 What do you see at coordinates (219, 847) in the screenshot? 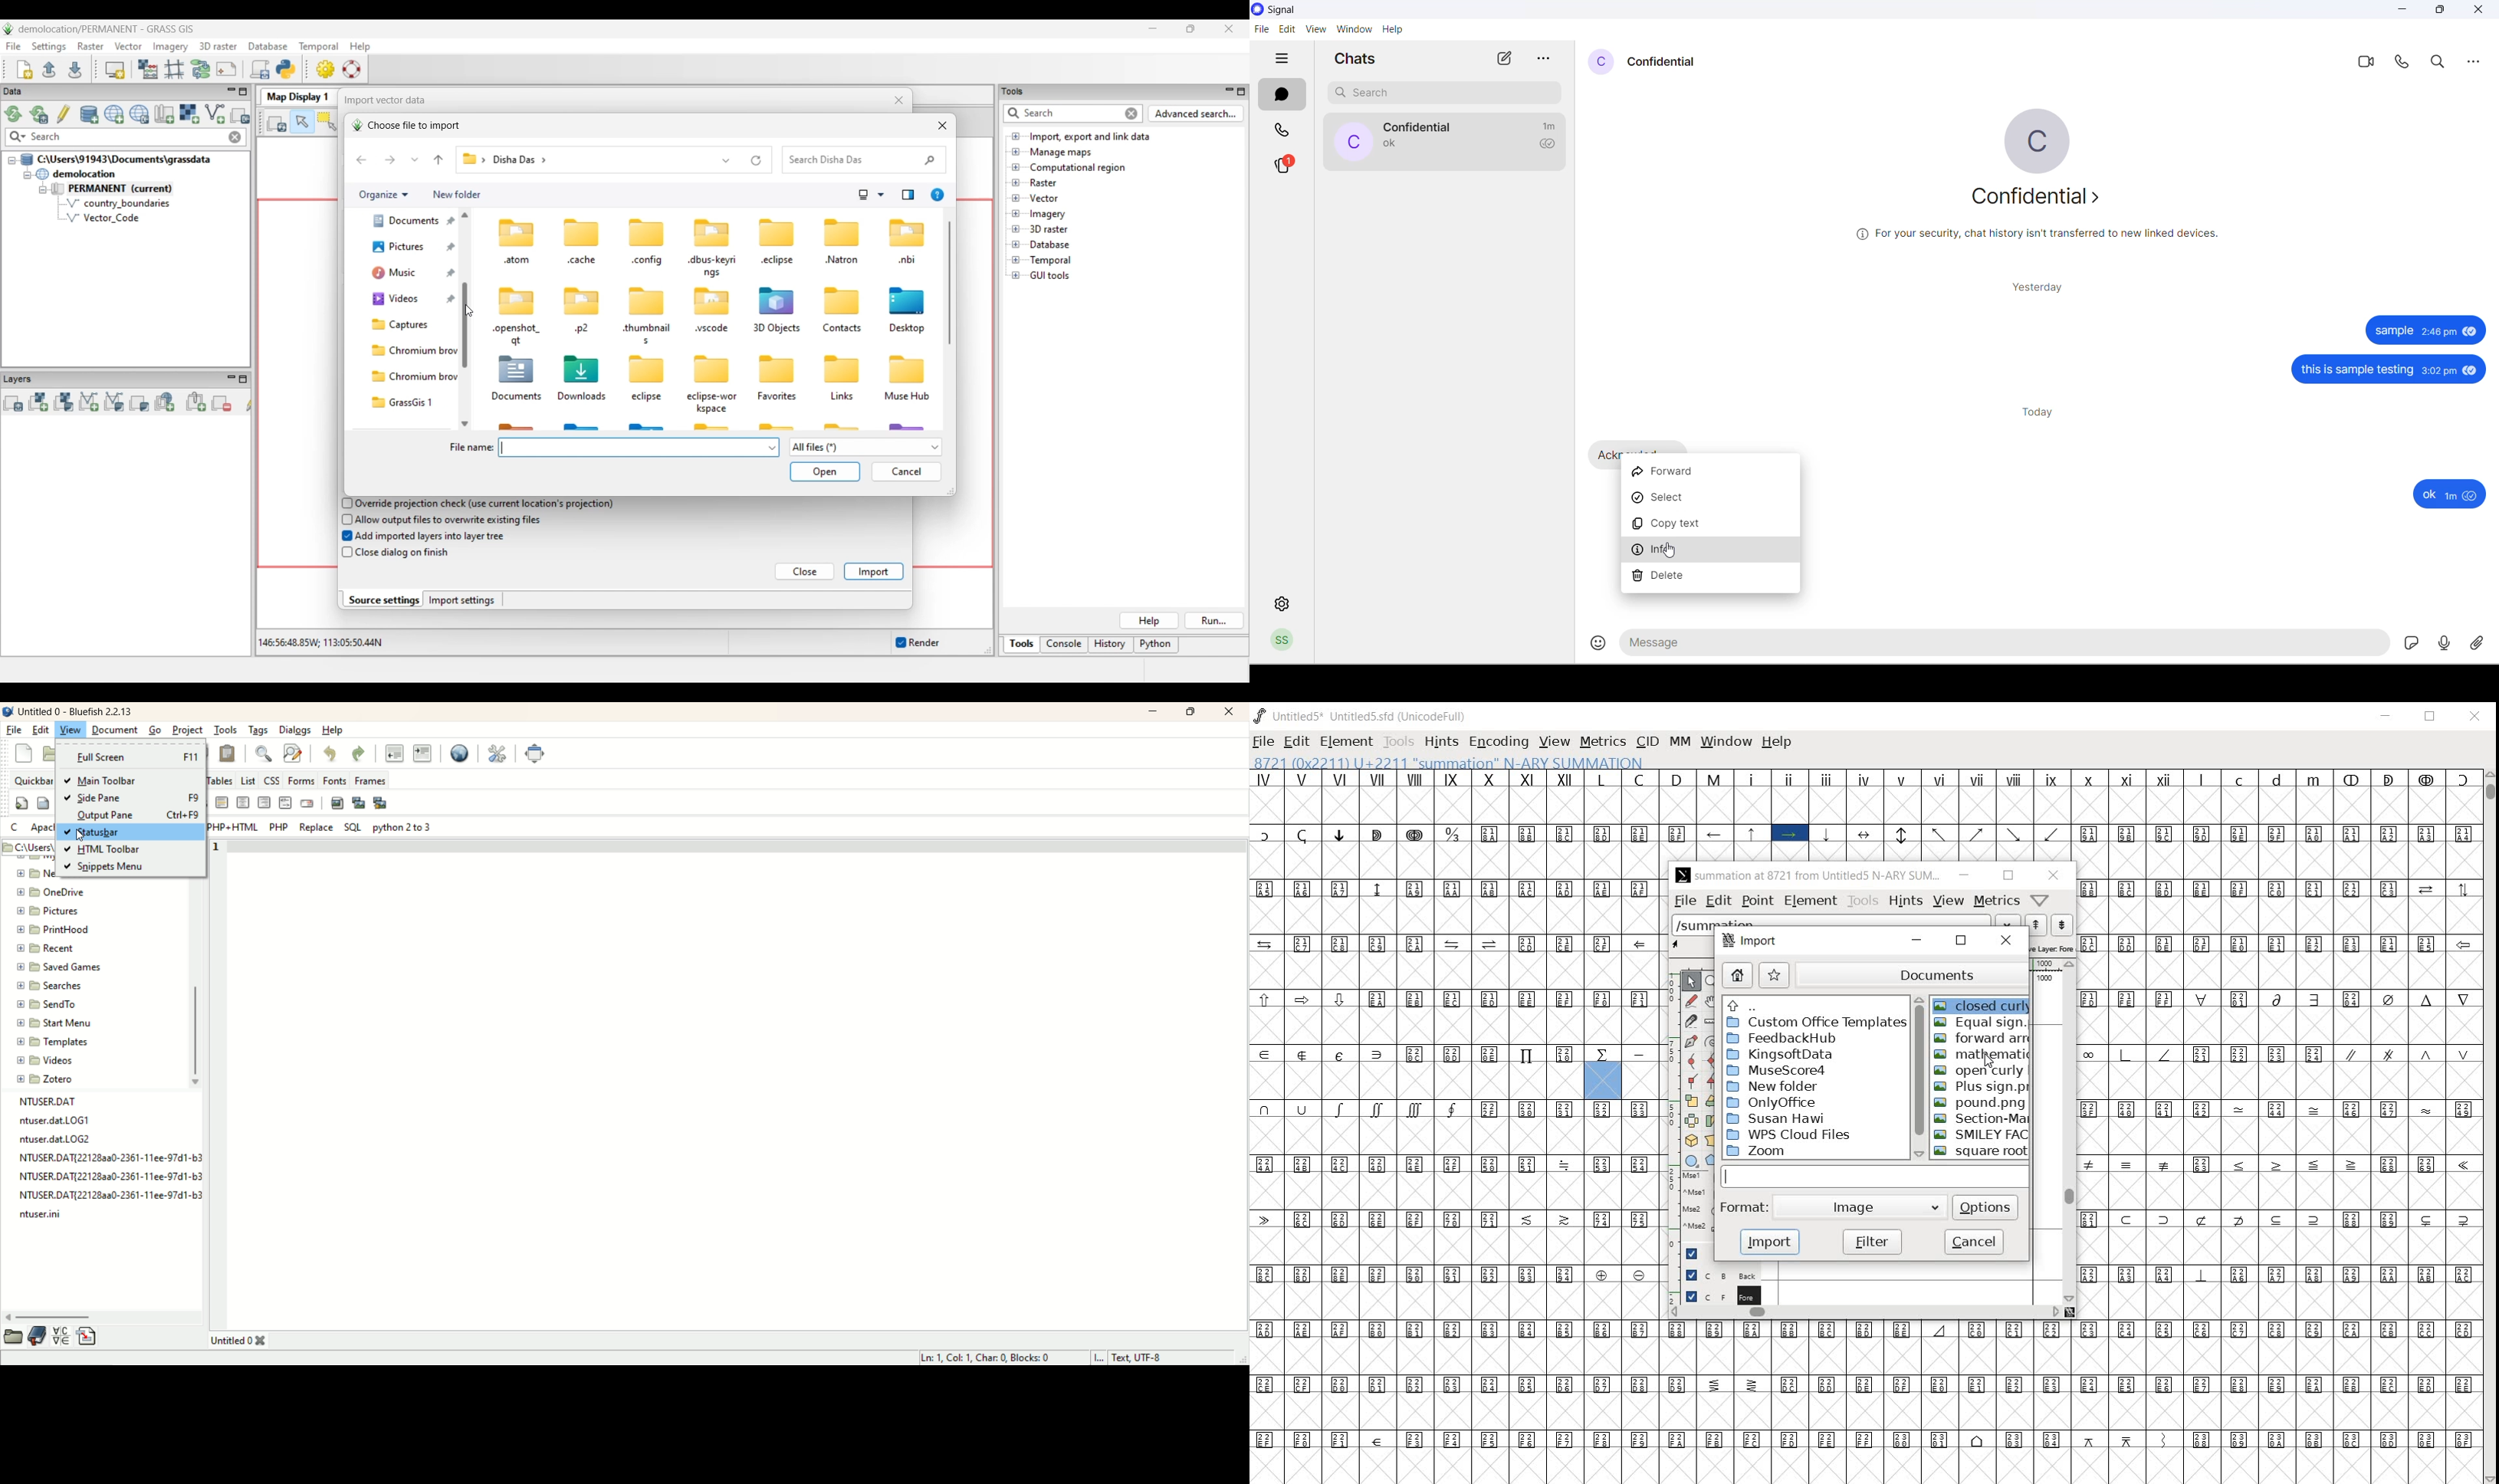
I see `line number` at bounding box center [219, 847].